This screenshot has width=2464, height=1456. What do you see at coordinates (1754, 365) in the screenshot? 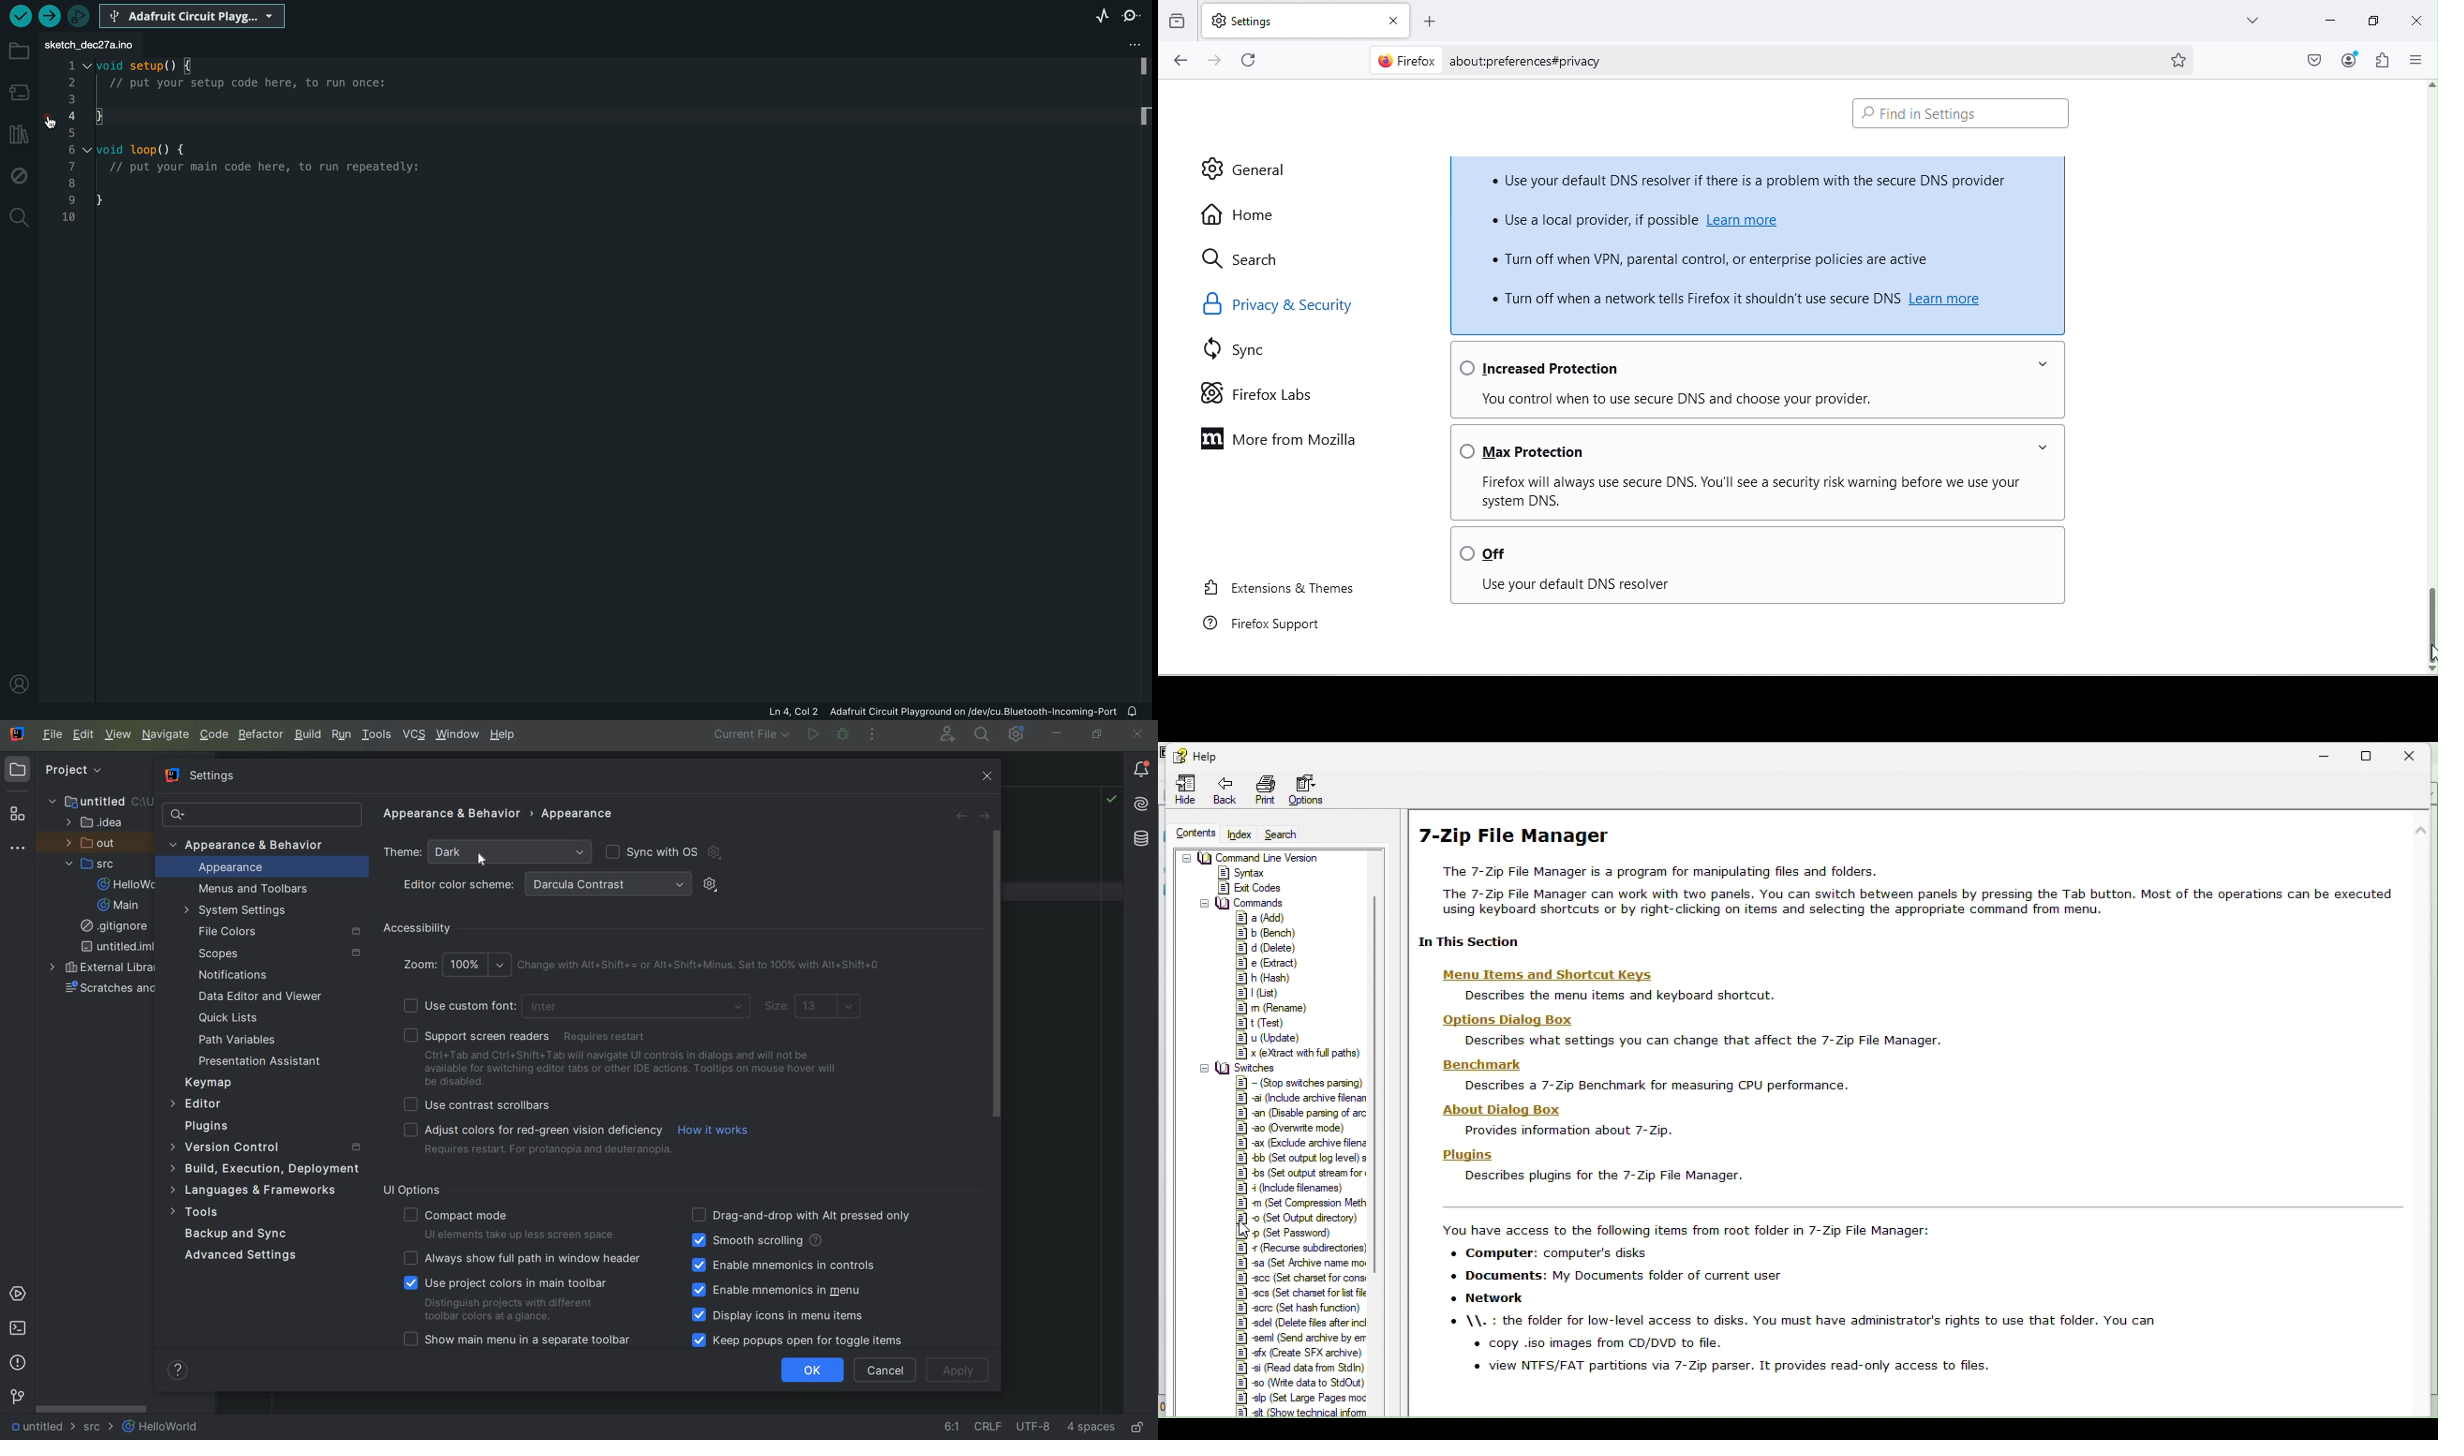
I see `Increased protection` at bounding box center [1754, 365].